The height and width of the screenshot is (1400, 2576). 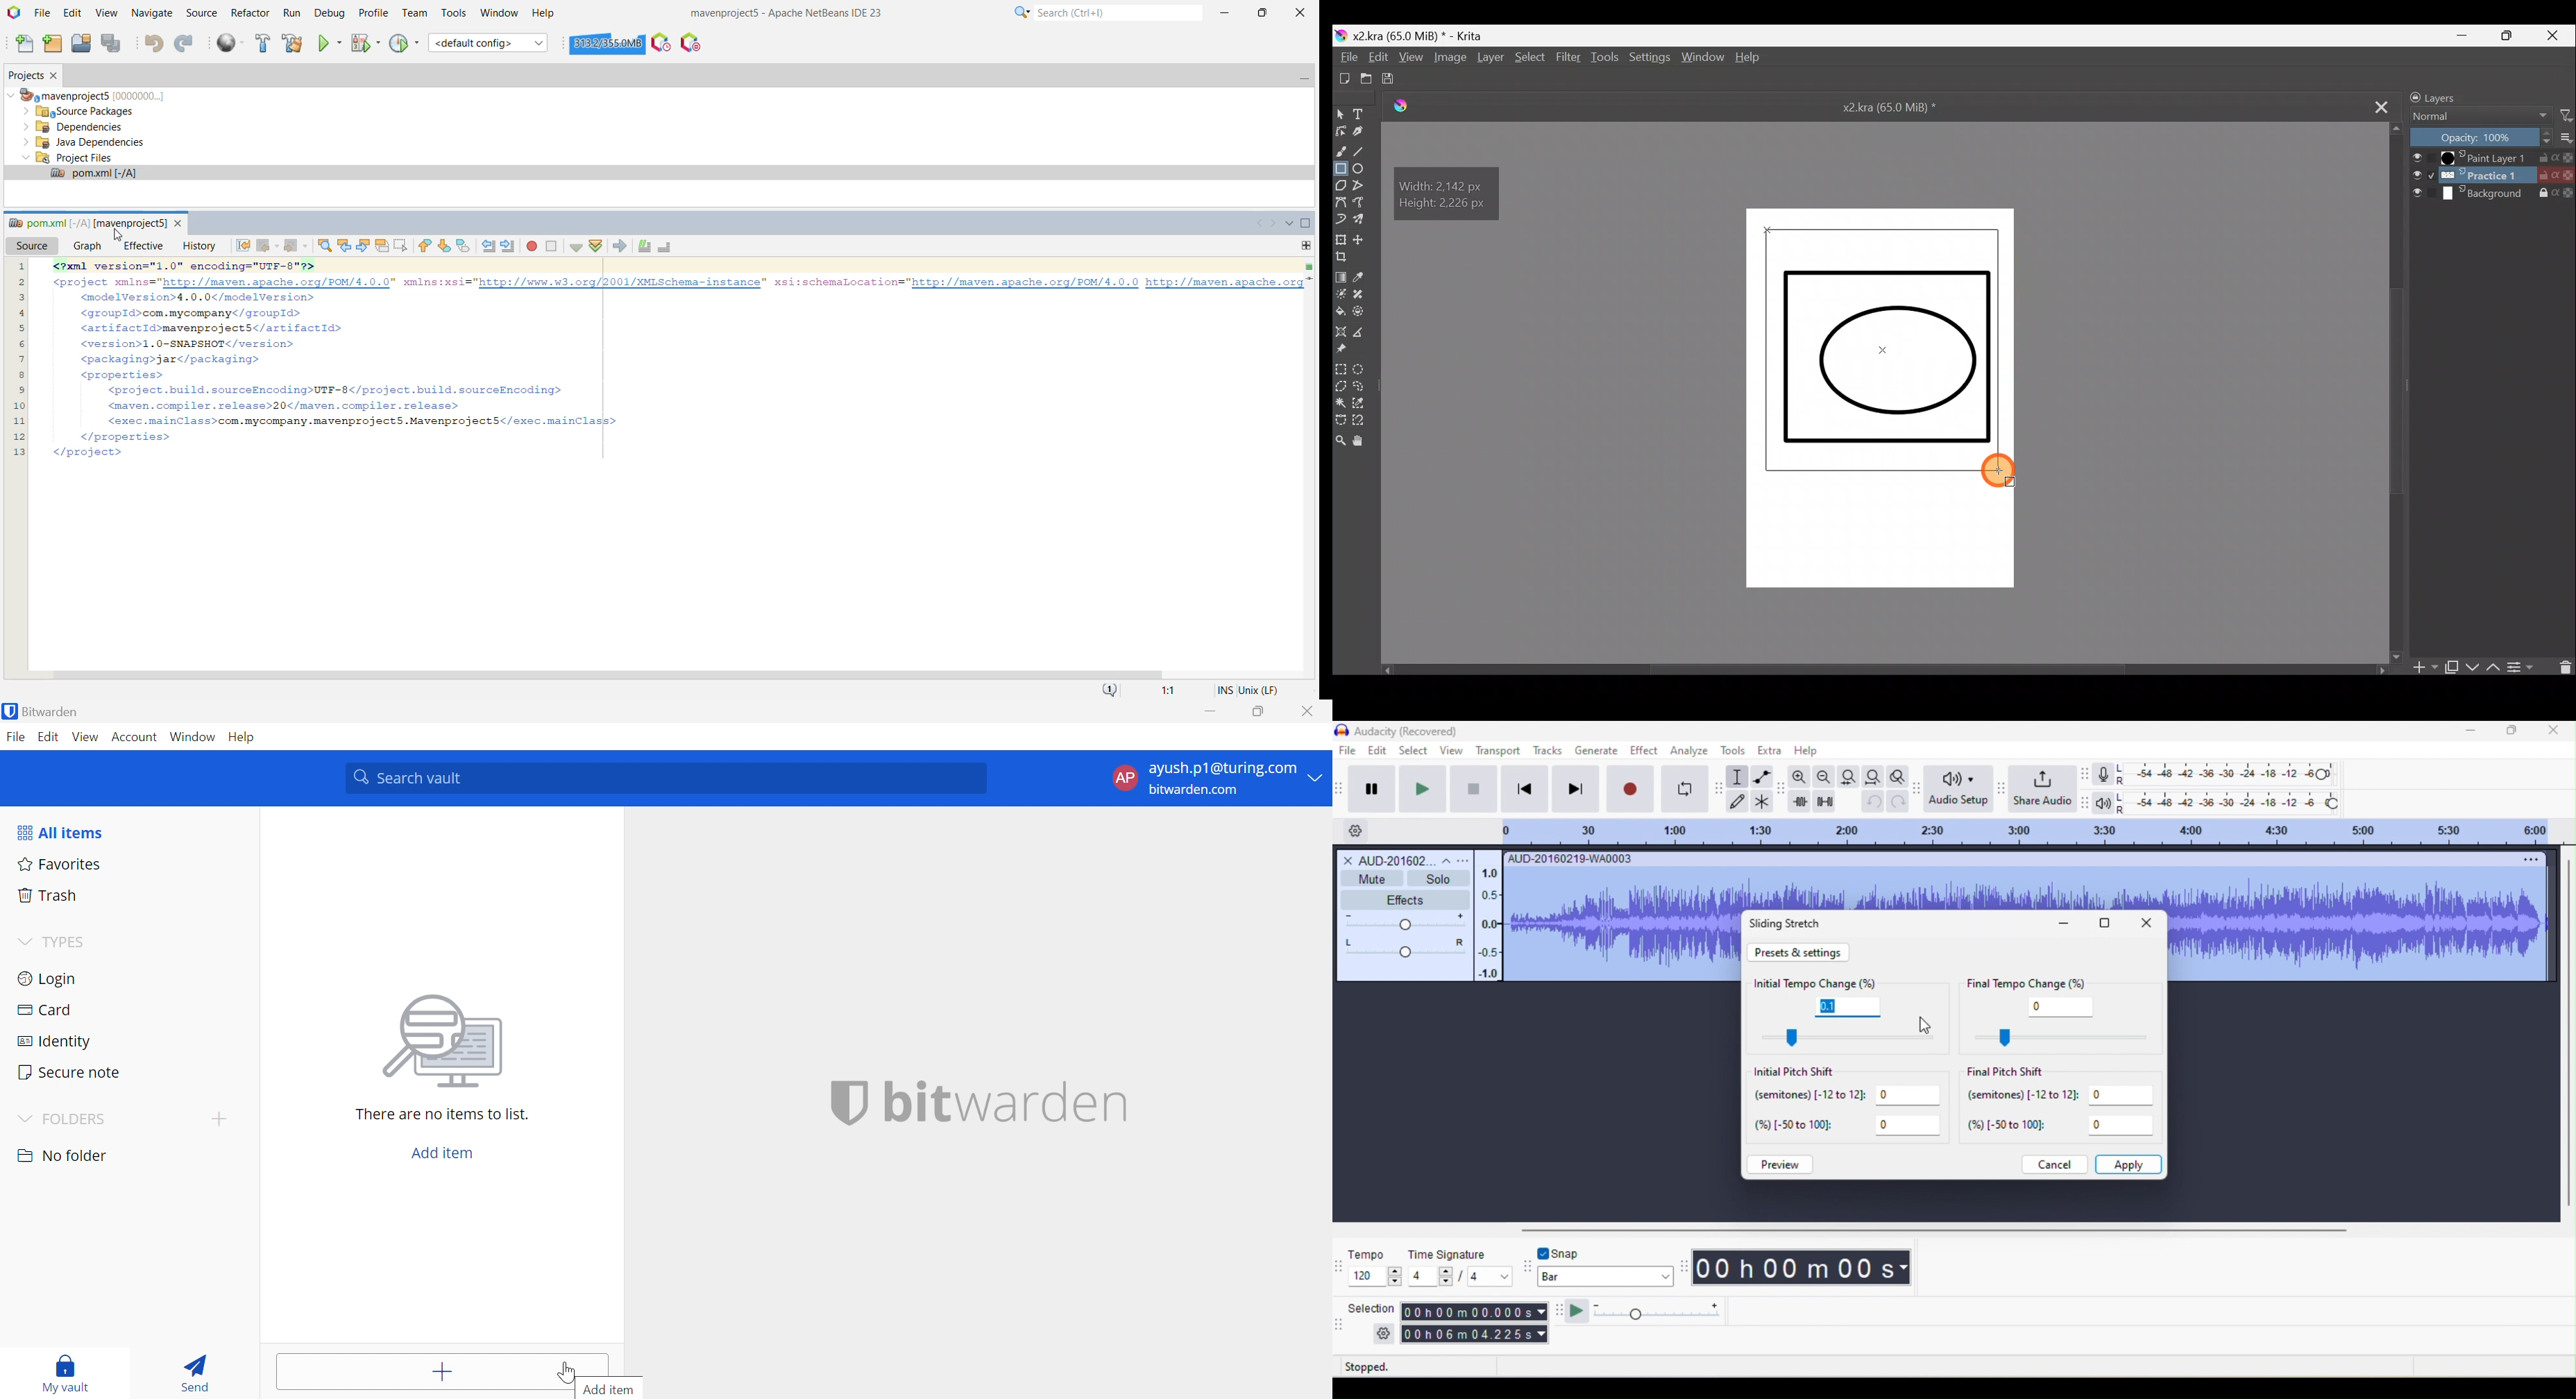 What do you see at coordinates (49, 1043) in the screenshot?
I see `Identity` at bounding box center [49, 1043].